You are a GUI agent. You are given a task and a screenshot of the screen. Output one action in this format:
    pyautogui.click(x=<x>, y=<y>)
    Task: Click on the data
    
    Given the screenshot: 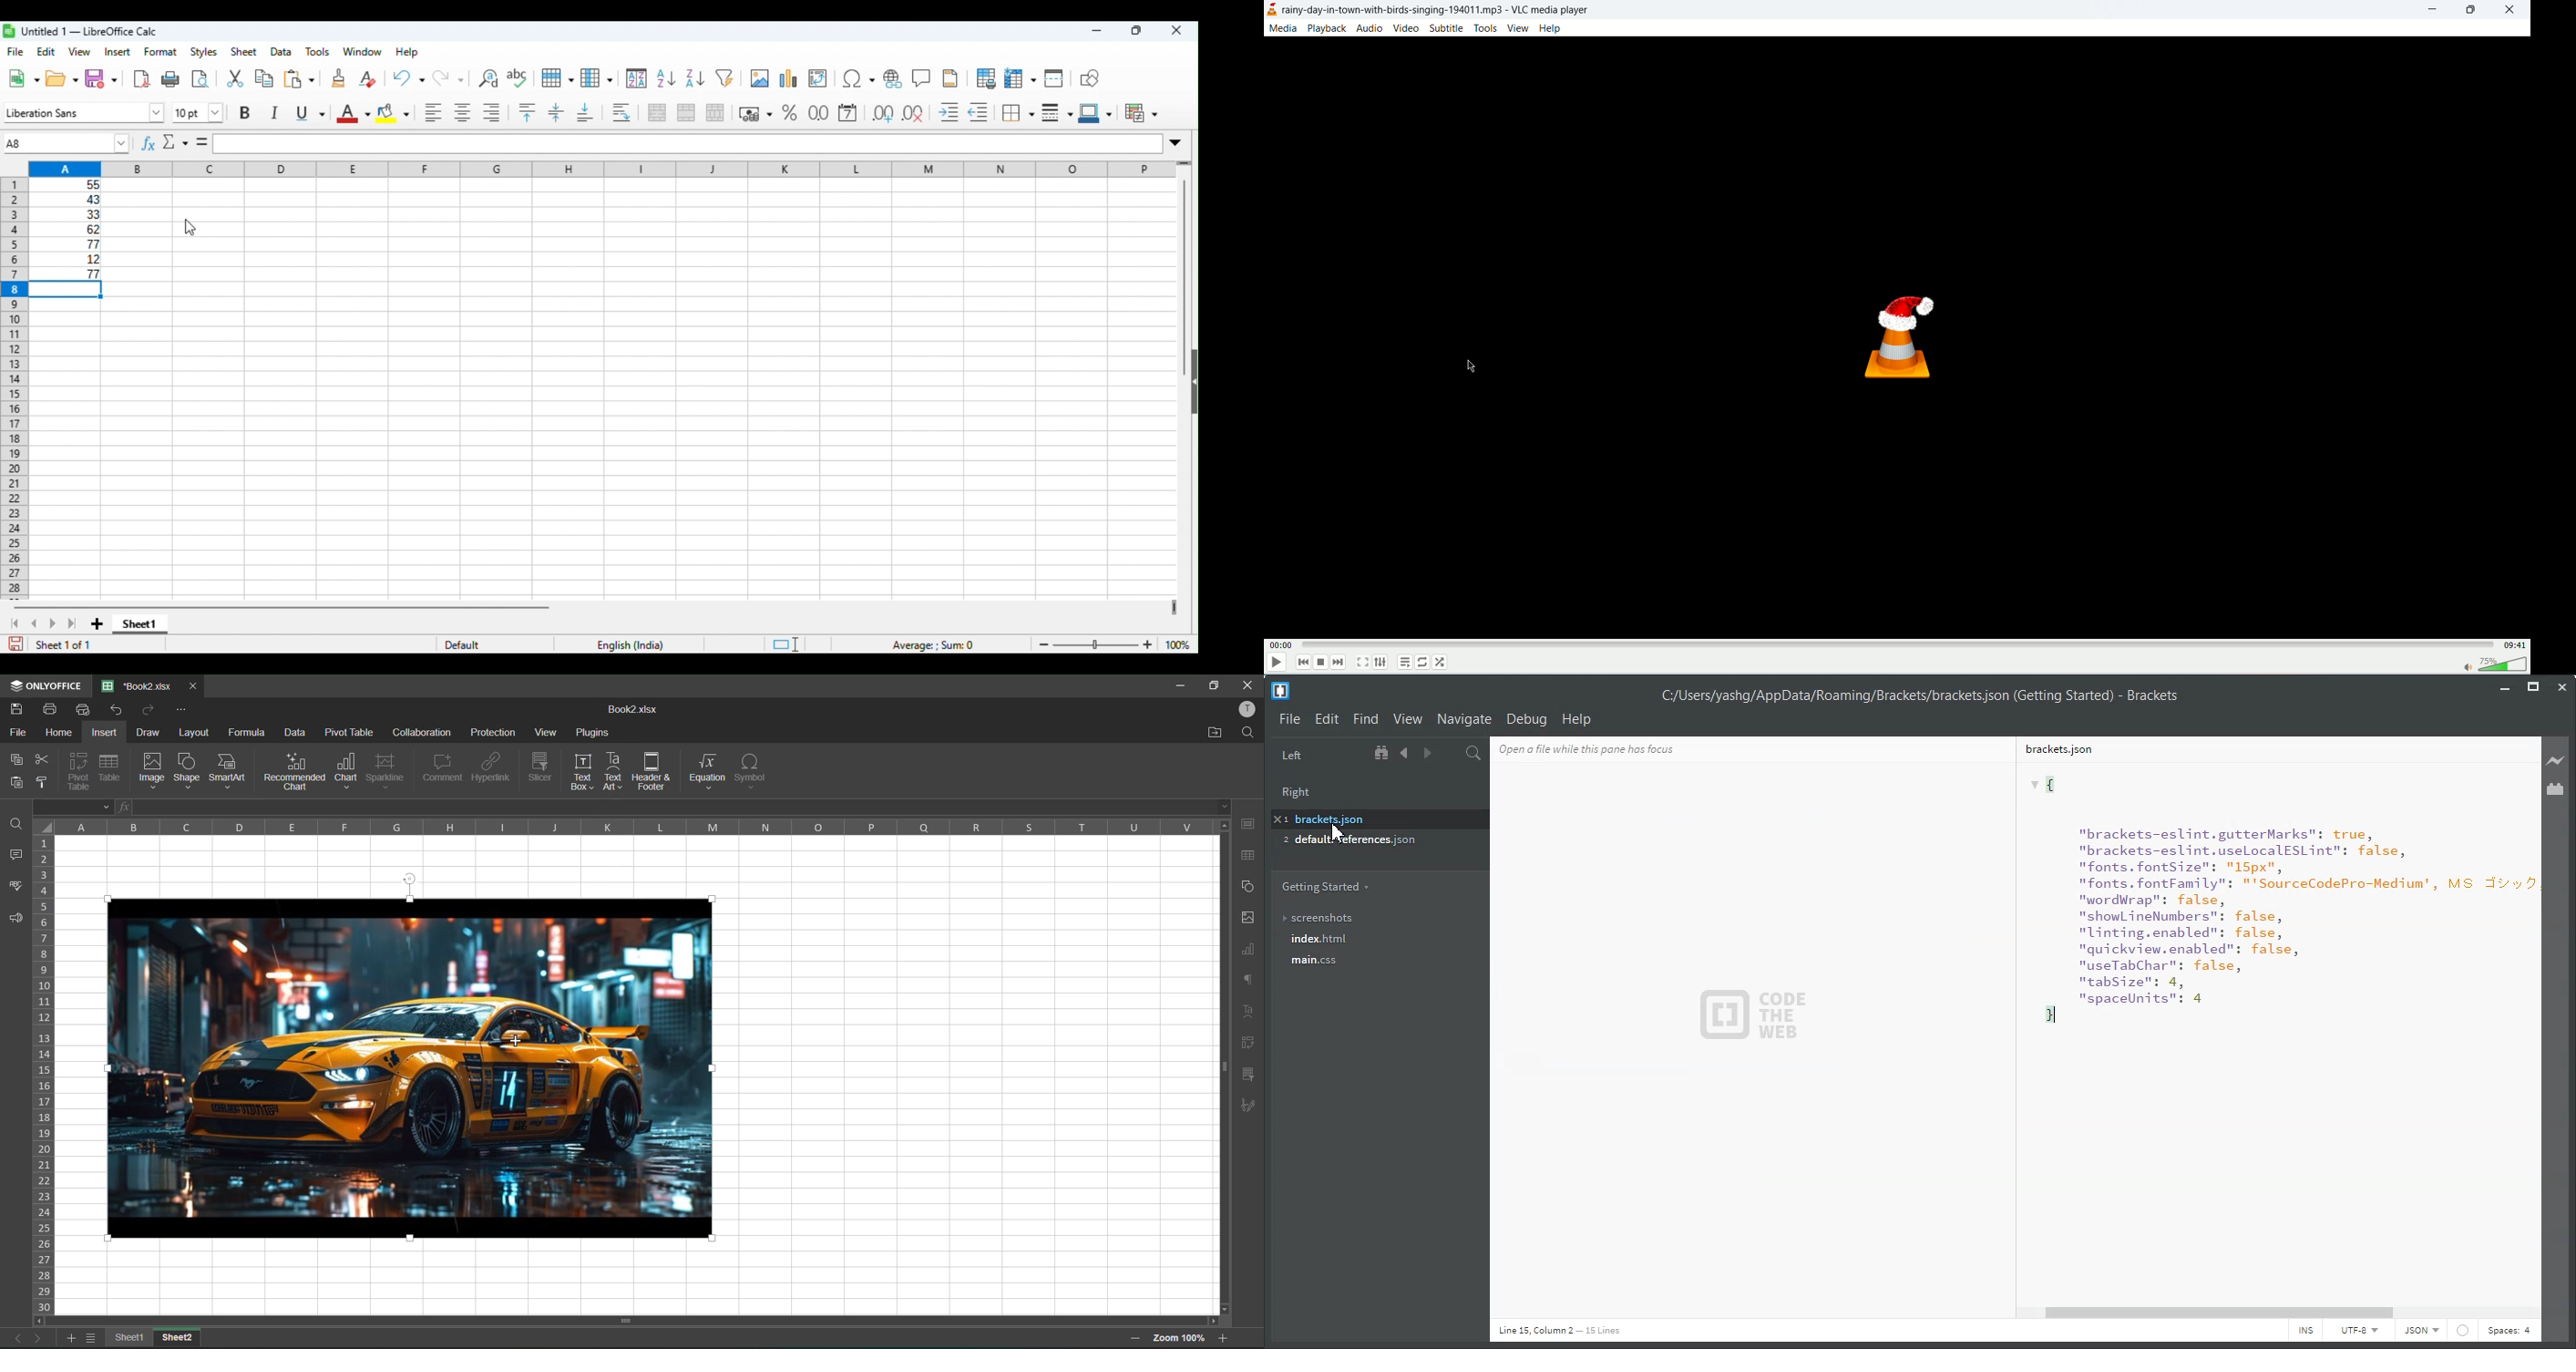 What is the action you would take?
    pyautogui.click(x=297, y=733)
    